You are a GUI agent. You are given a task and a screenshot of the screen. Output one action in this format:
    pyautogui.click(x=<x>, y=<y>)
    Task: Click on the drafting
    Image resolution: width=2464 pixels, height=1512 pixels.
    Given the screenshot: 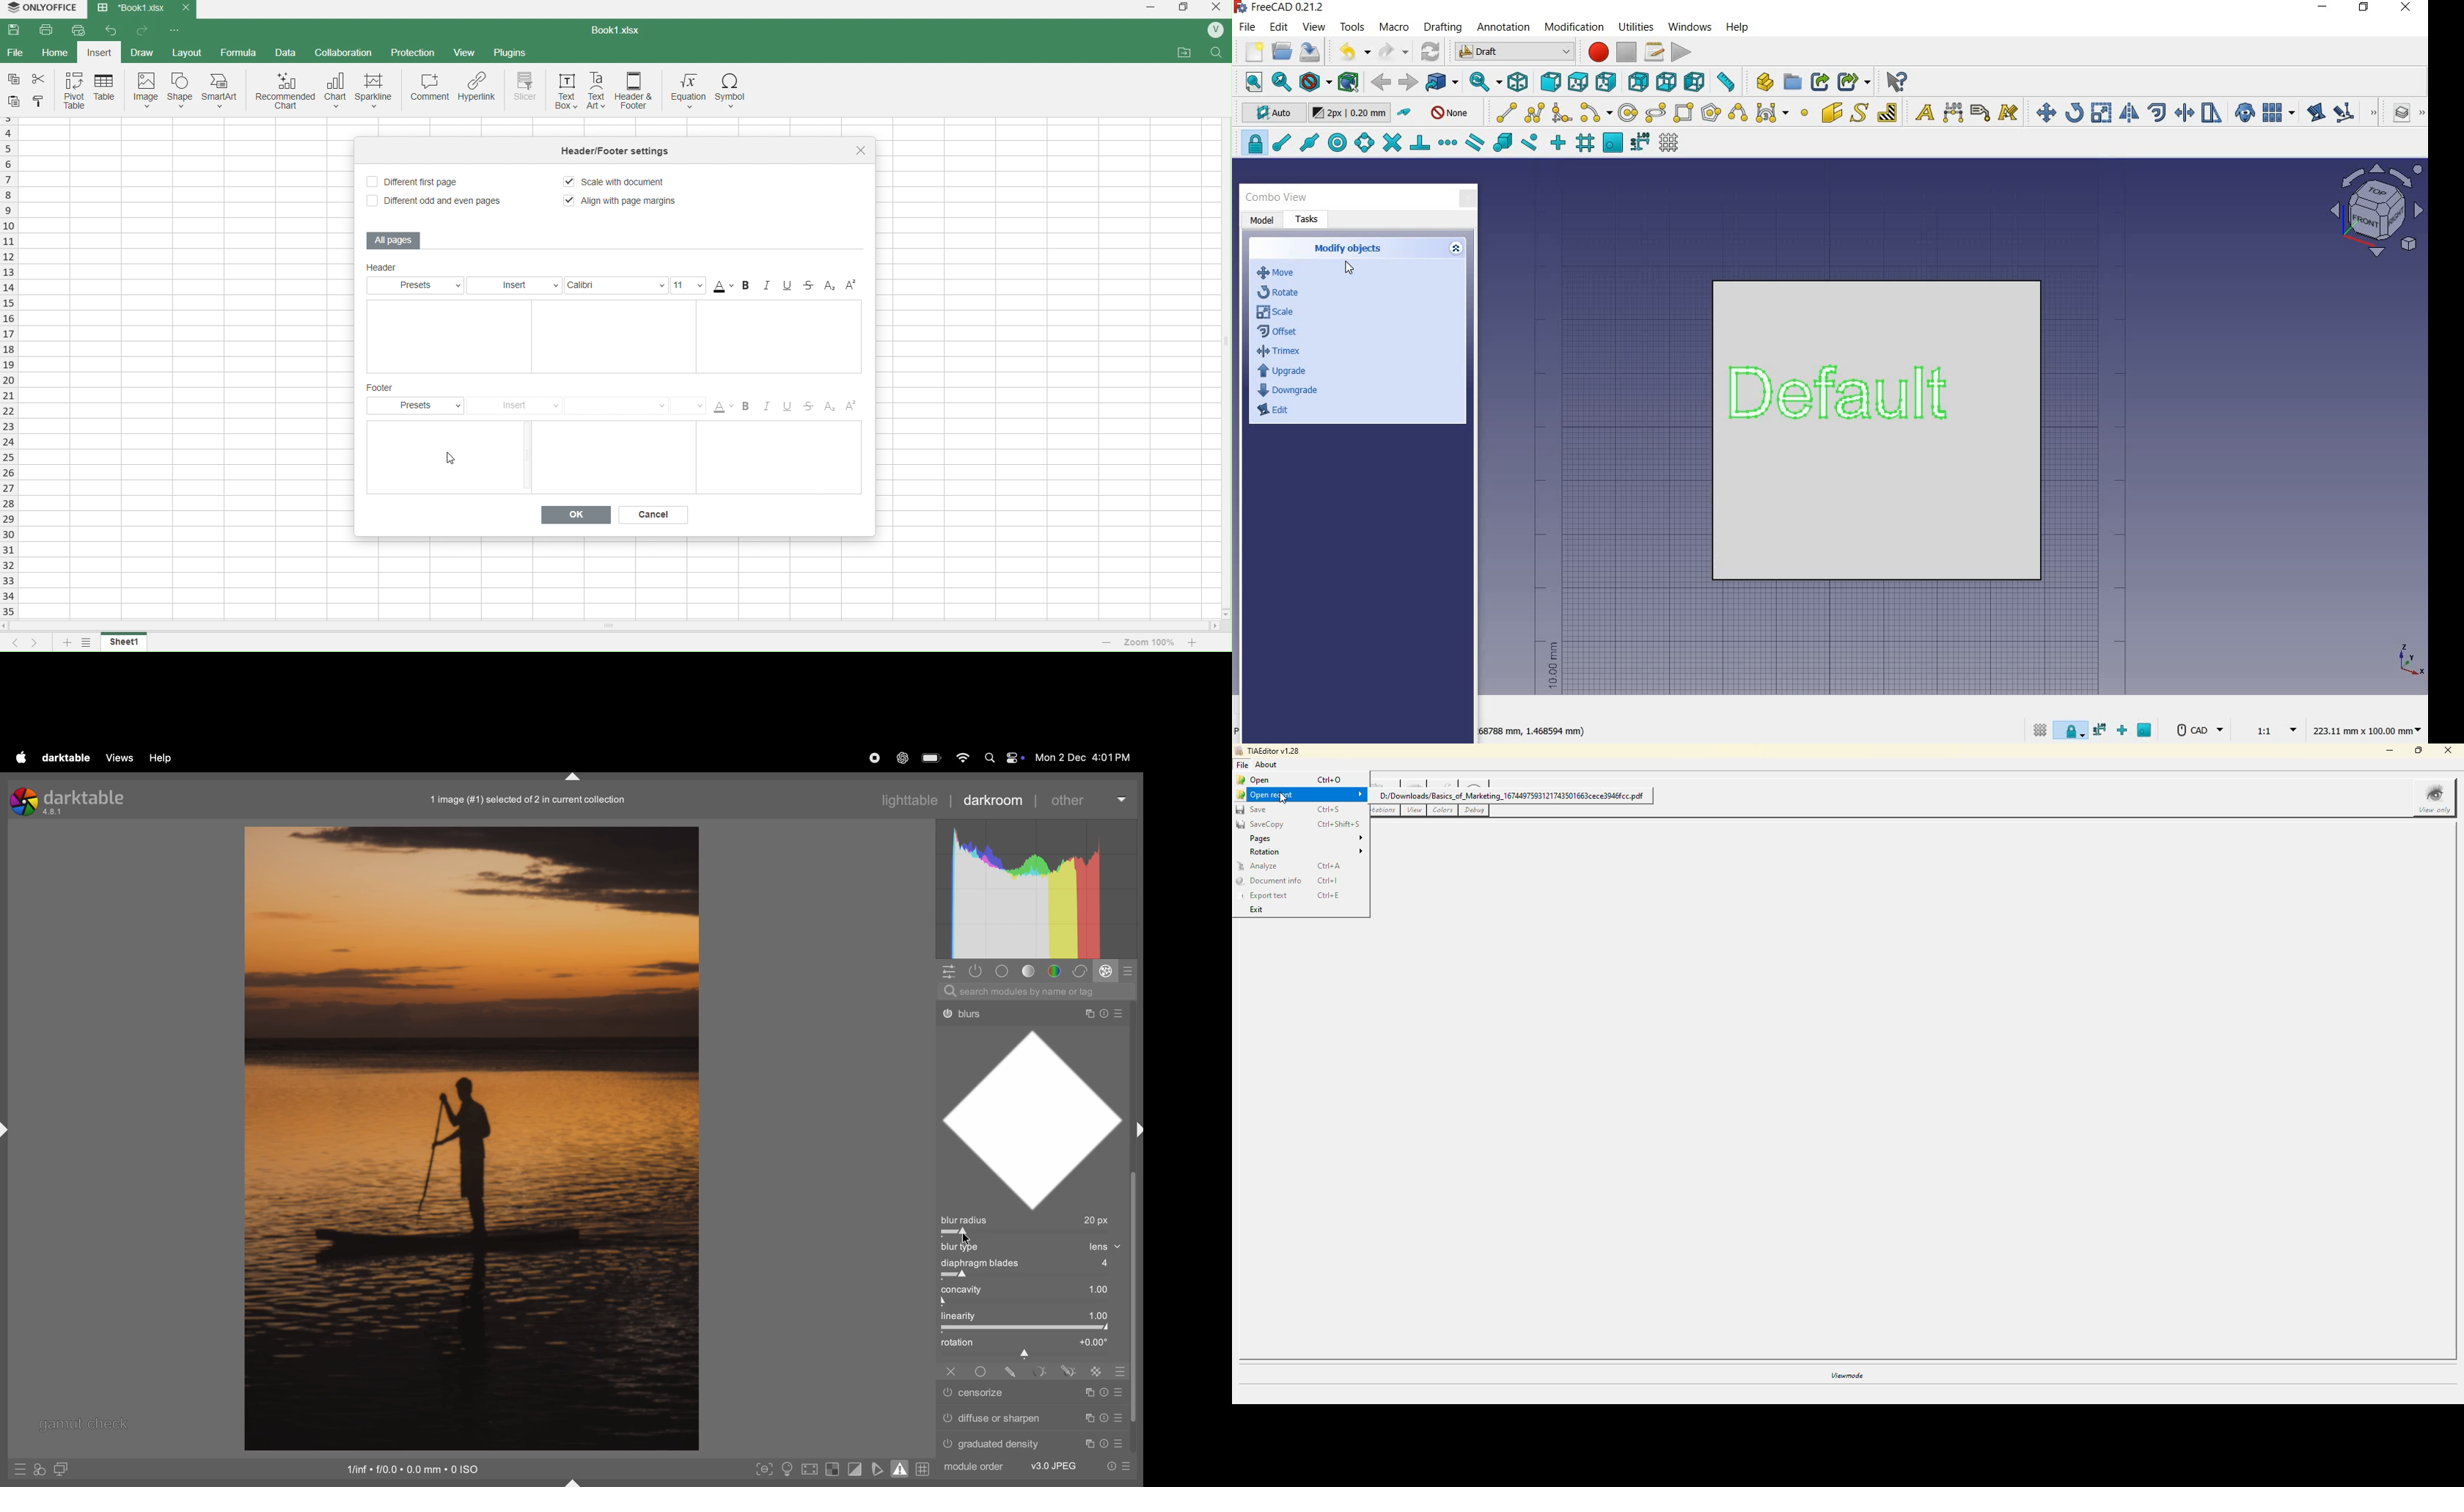 What is the action you would take?
    pyautogui.click(x=1444, y=28)
    